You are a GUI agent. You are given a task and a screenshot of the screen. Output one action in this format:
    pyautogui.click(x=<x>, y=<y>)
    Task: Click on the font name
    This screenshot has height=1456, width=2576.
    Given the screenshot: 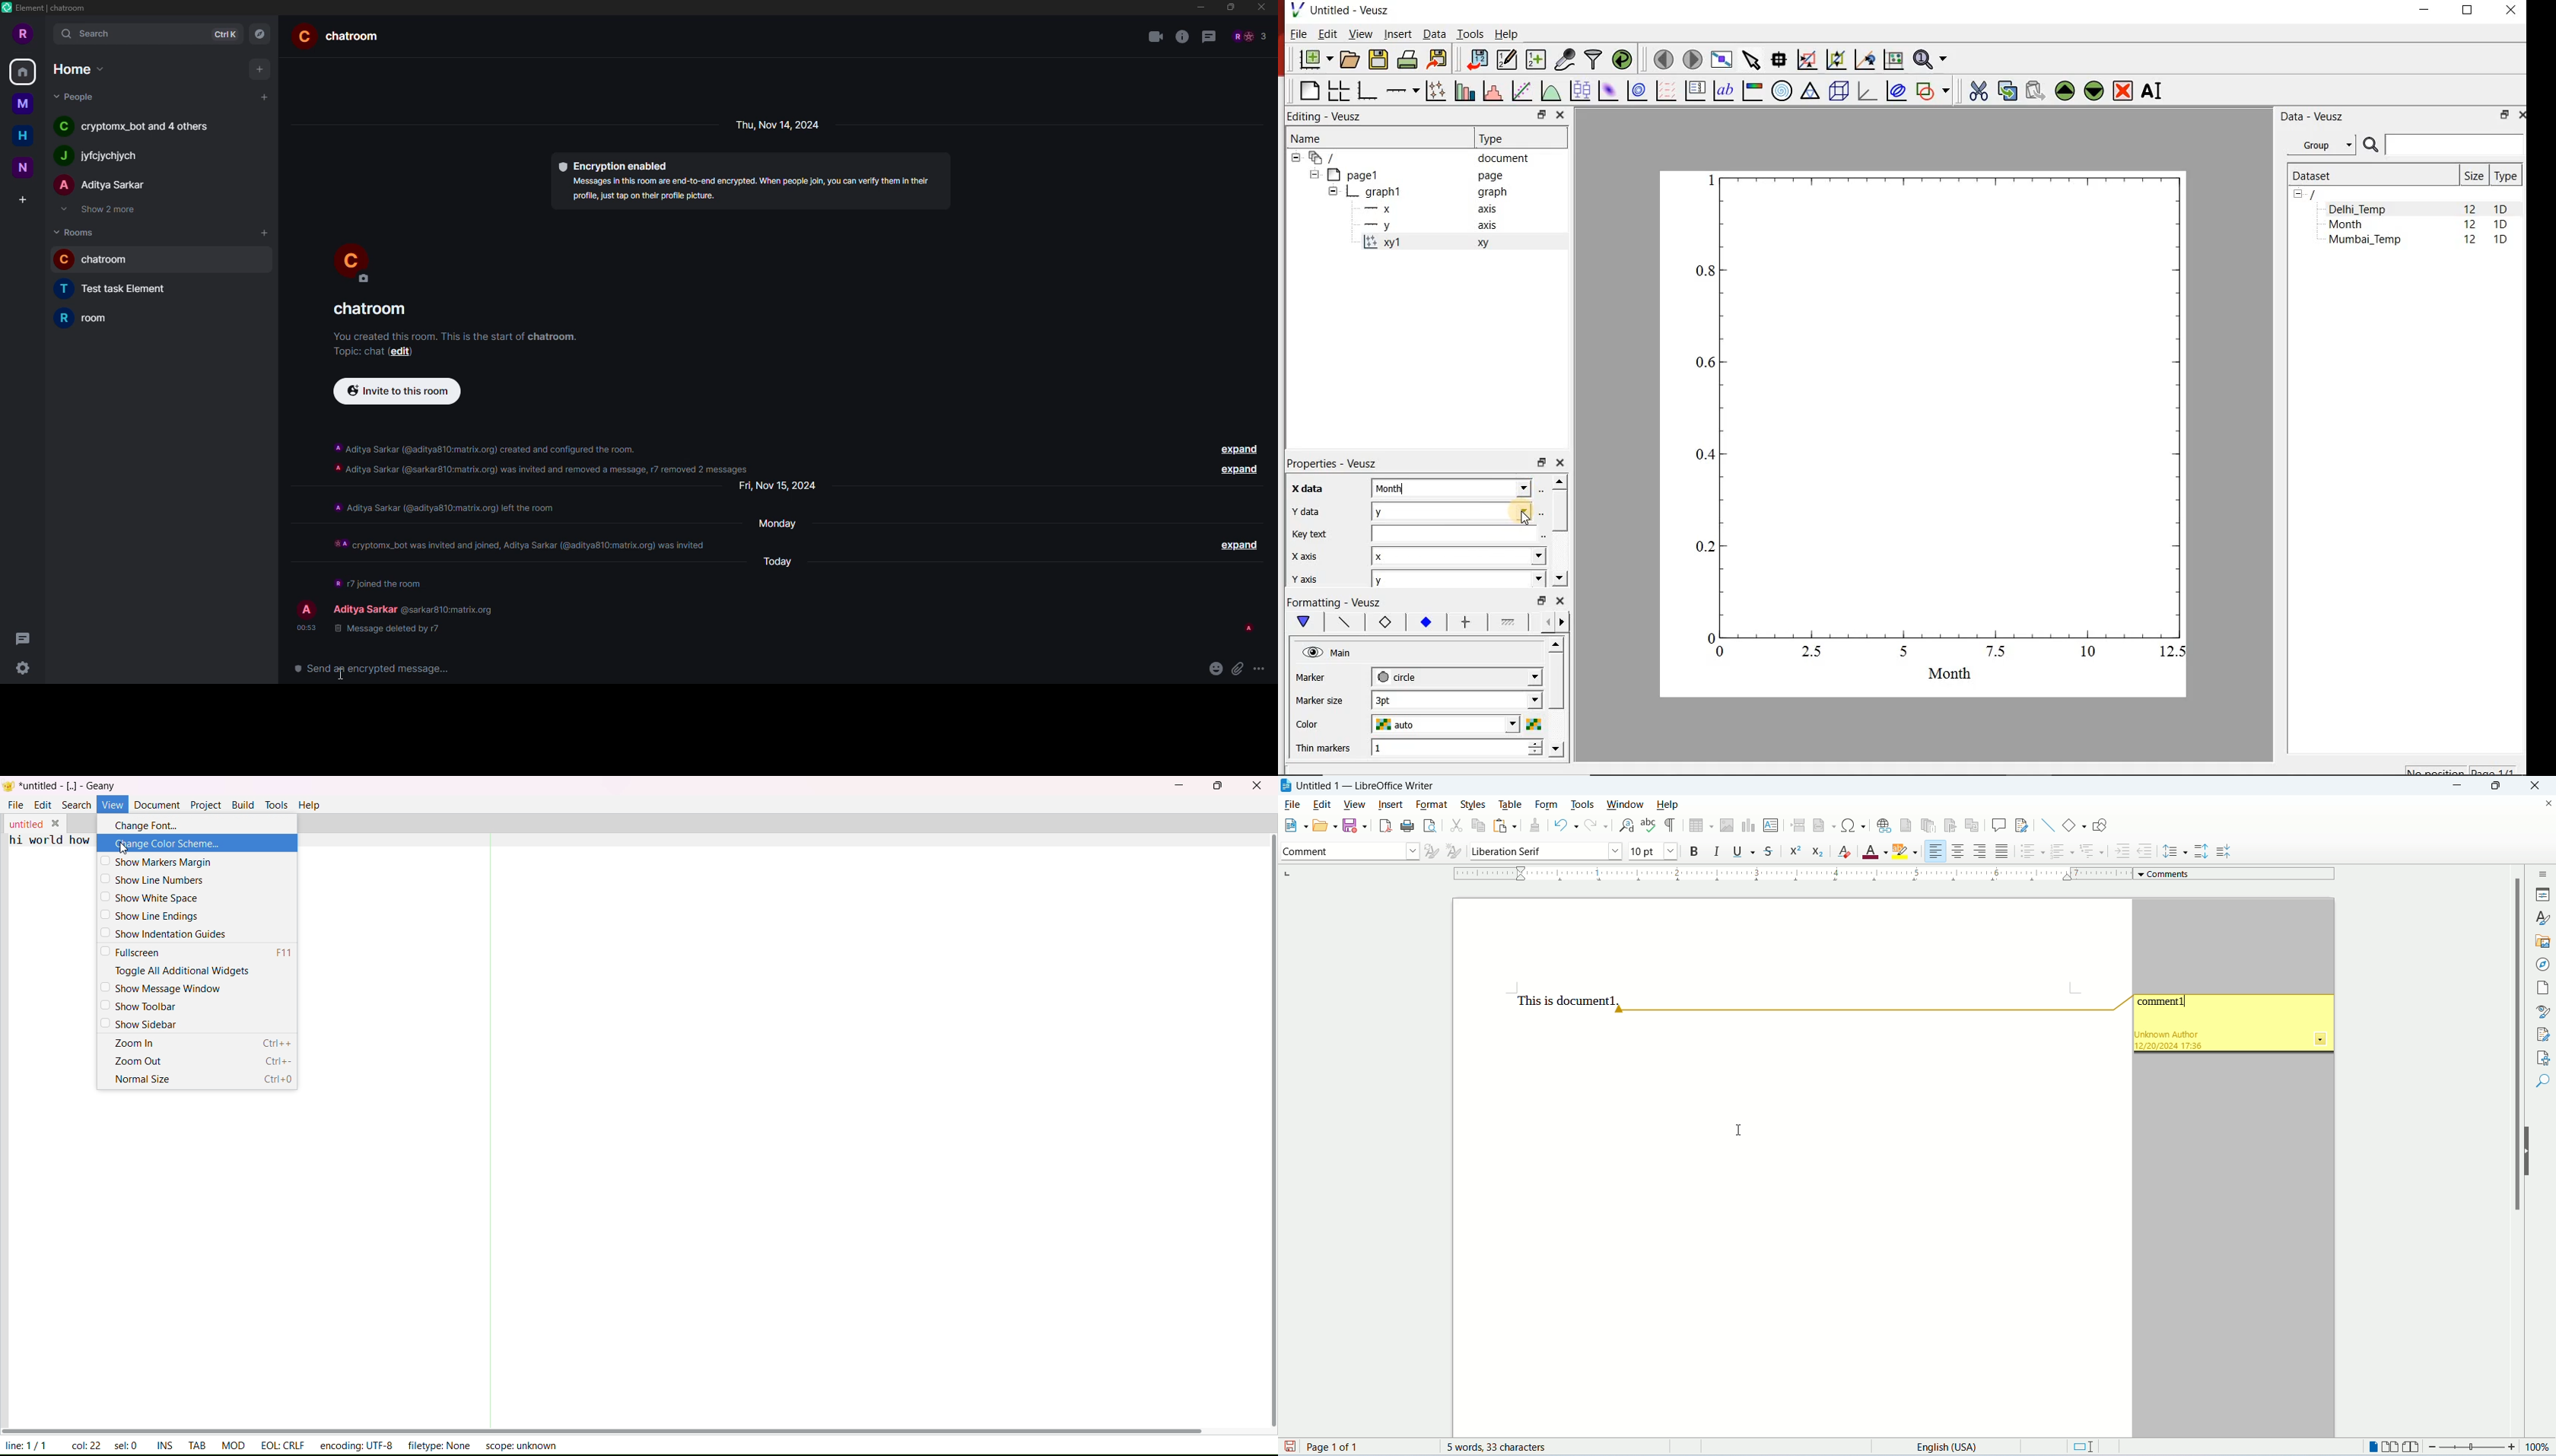 What is the action you would take?
    pyautogui.click(x=1544, y=850)
    